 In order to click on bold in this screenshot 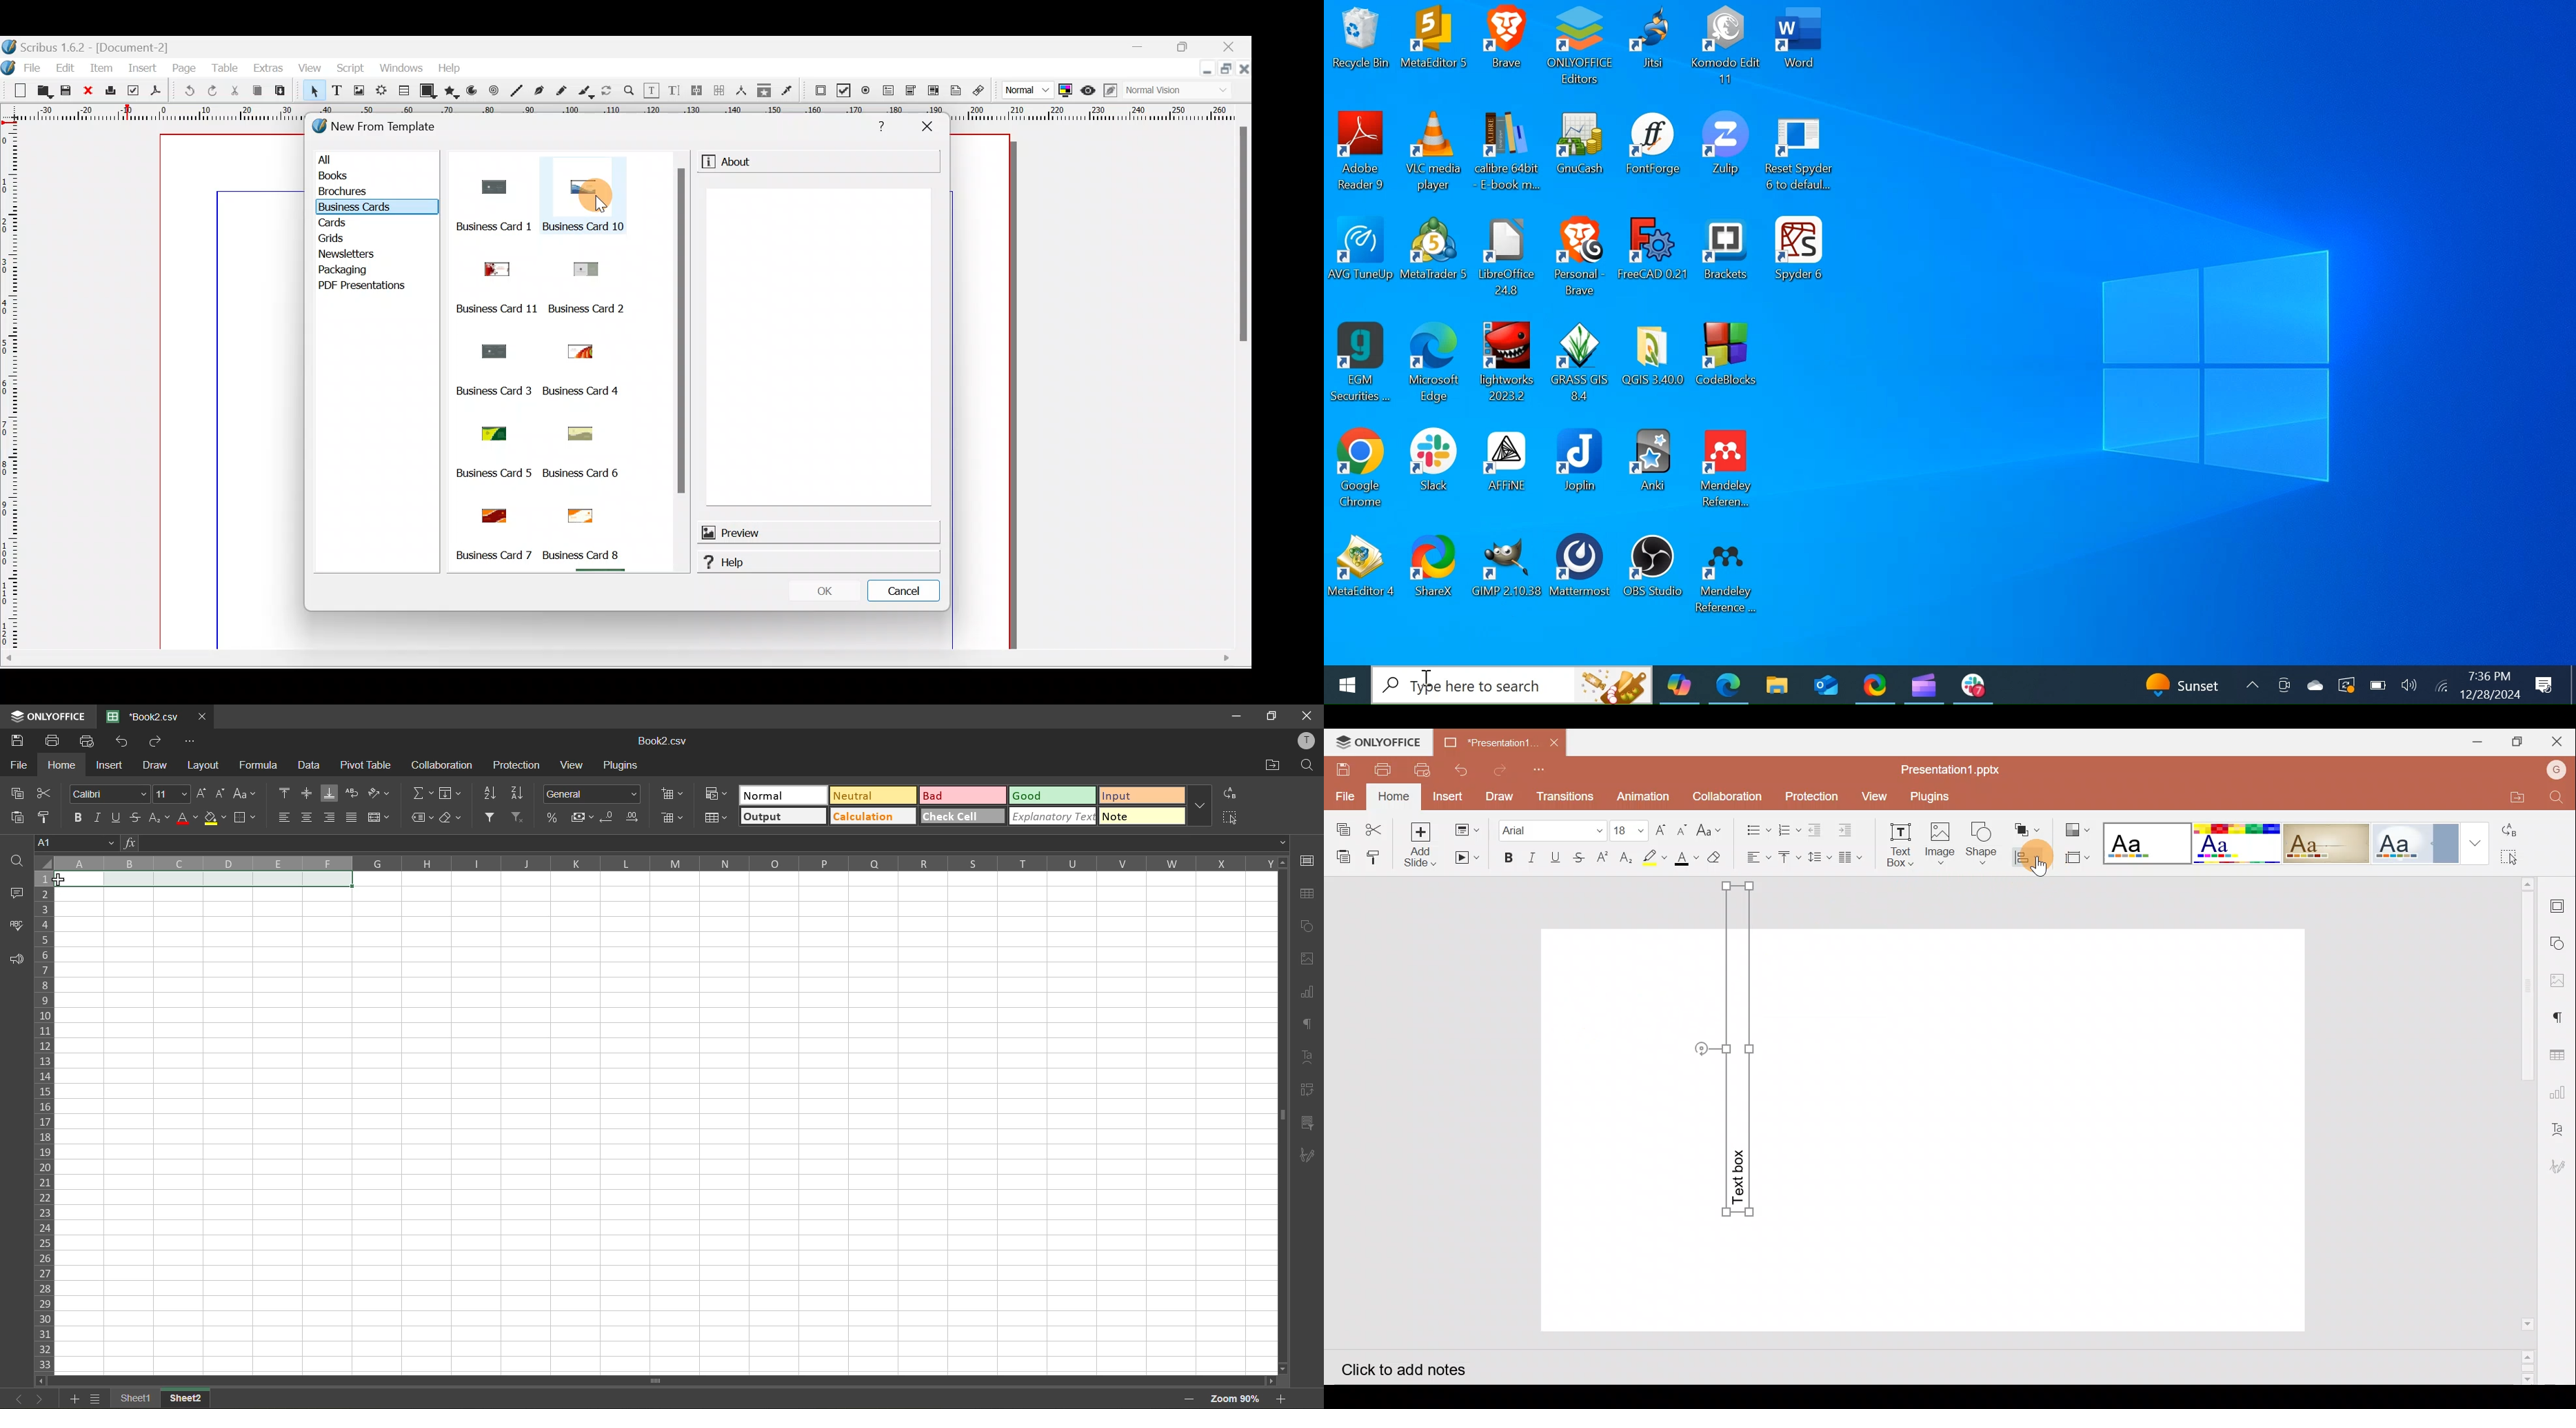, I will do `click(74, 815)`.